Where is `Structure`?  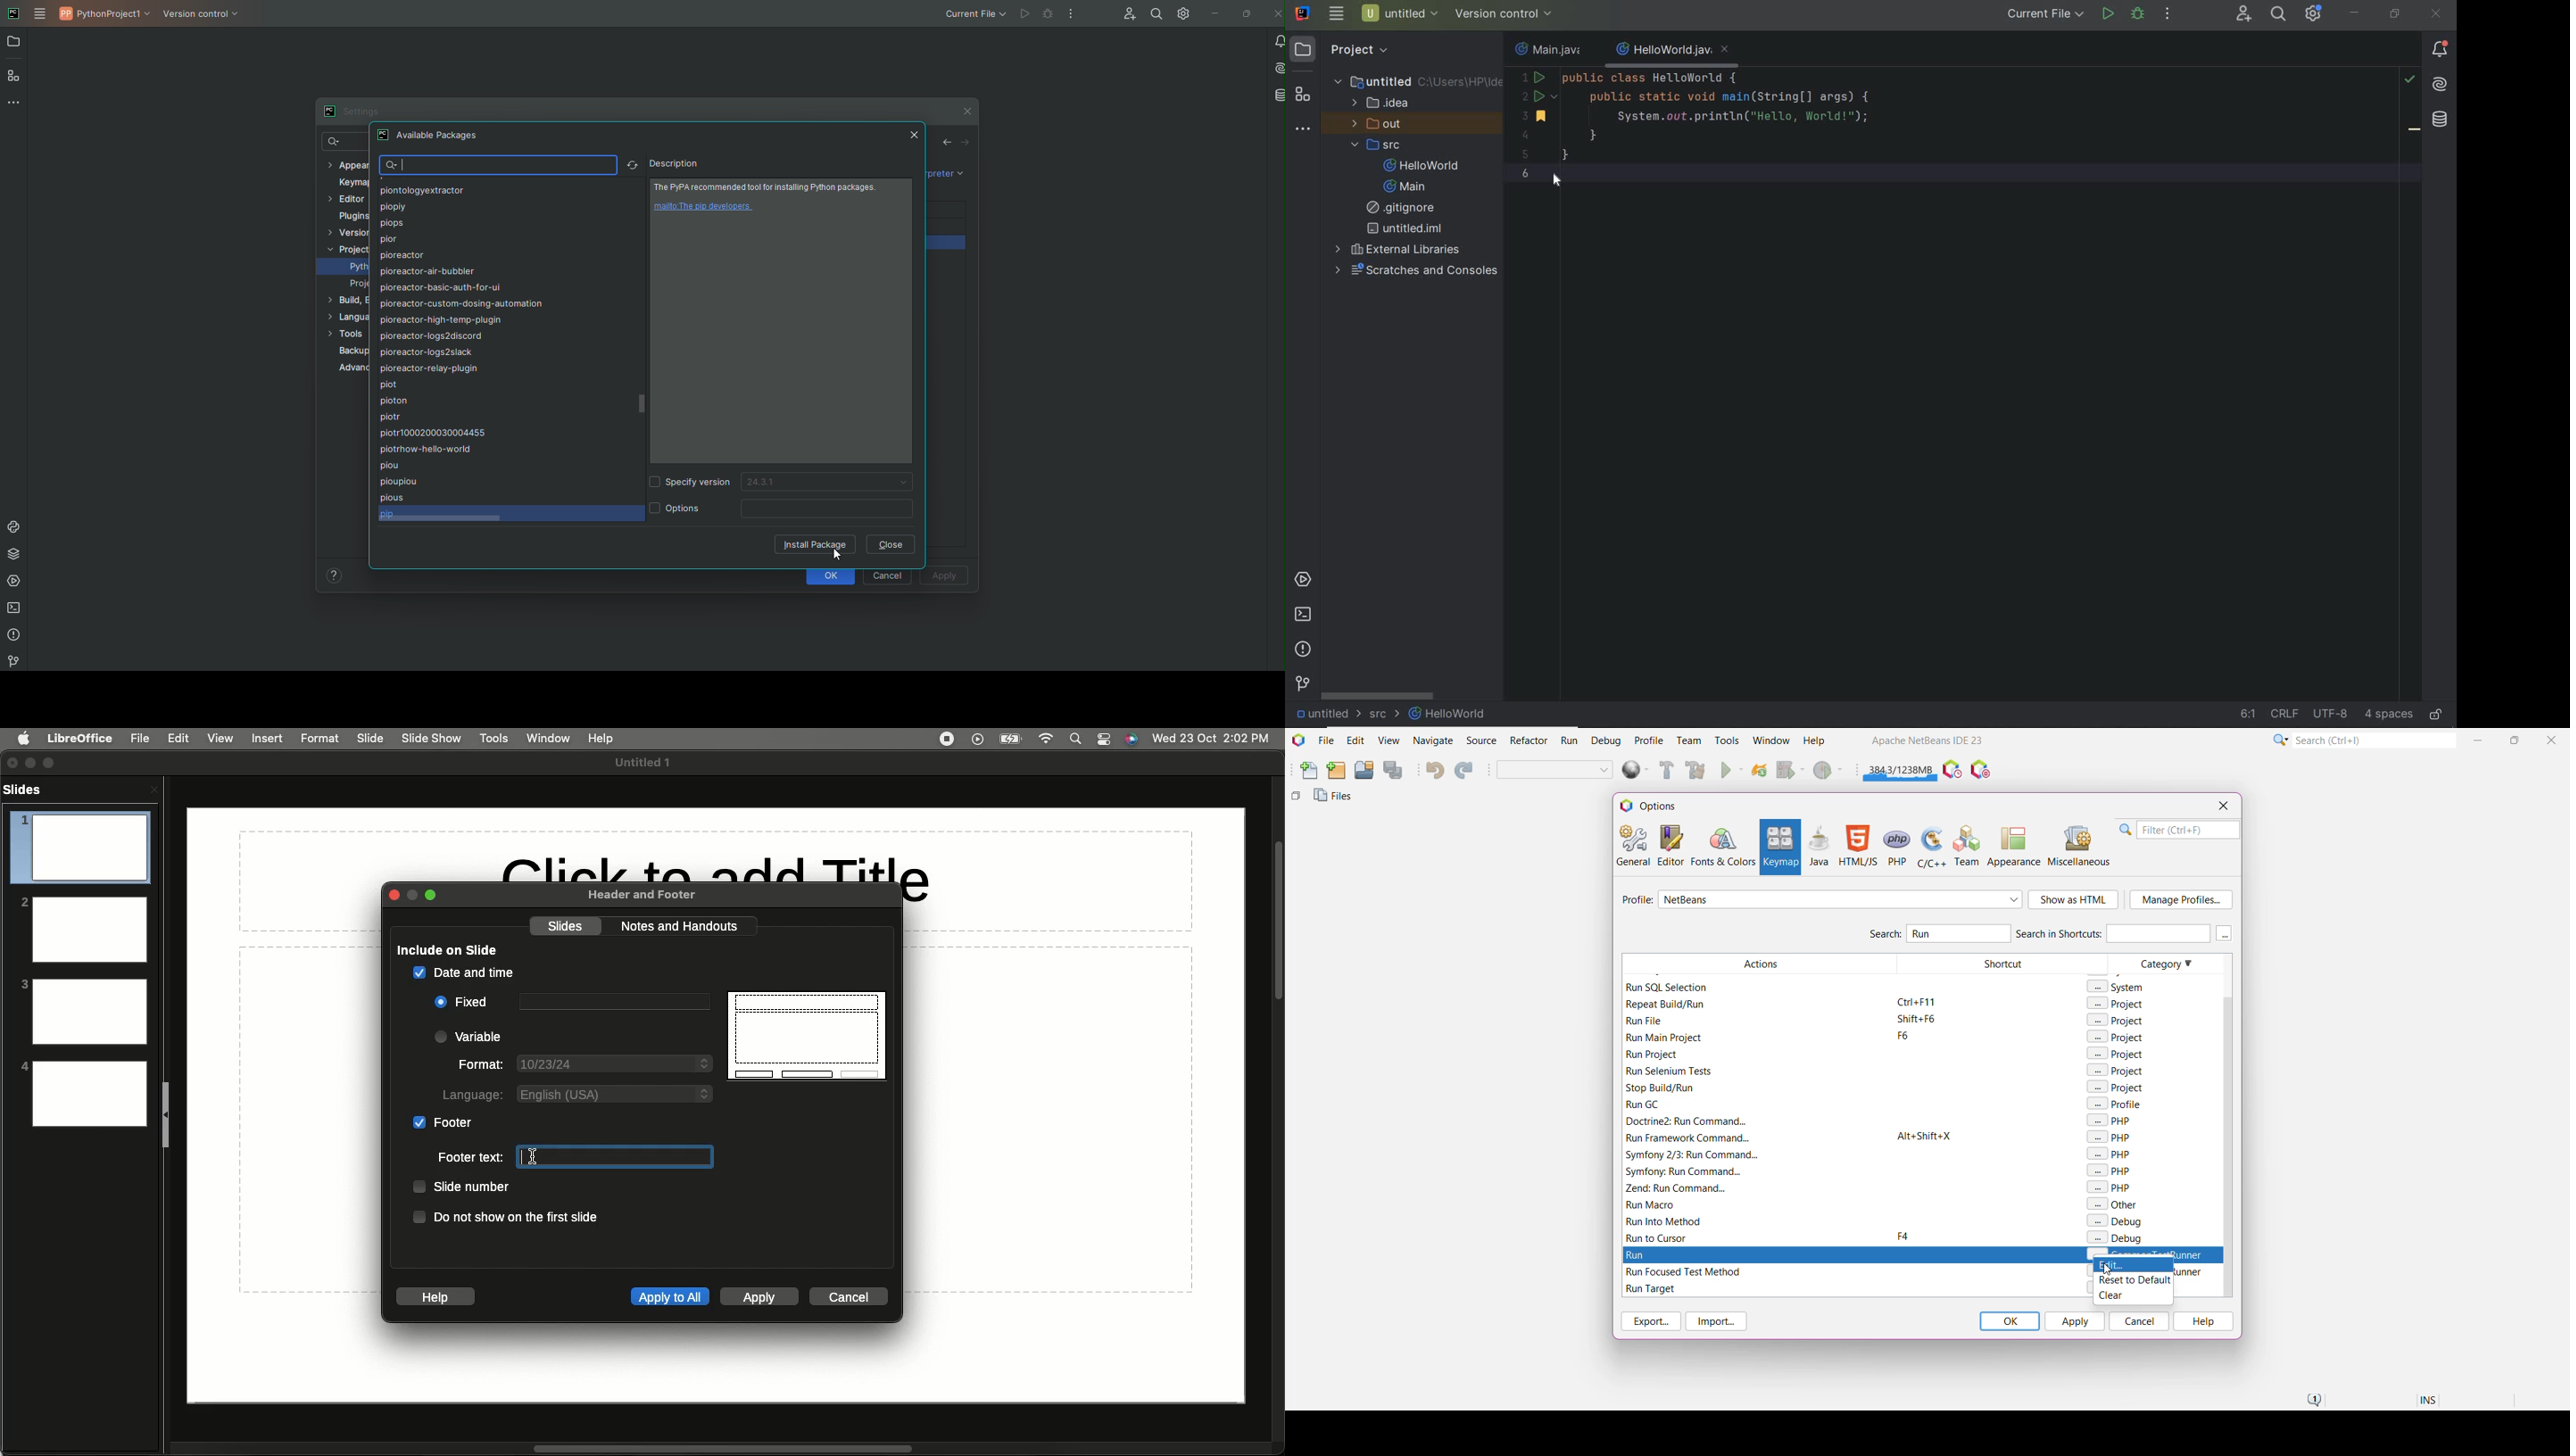
Structure is located at coordinates (16, 77).